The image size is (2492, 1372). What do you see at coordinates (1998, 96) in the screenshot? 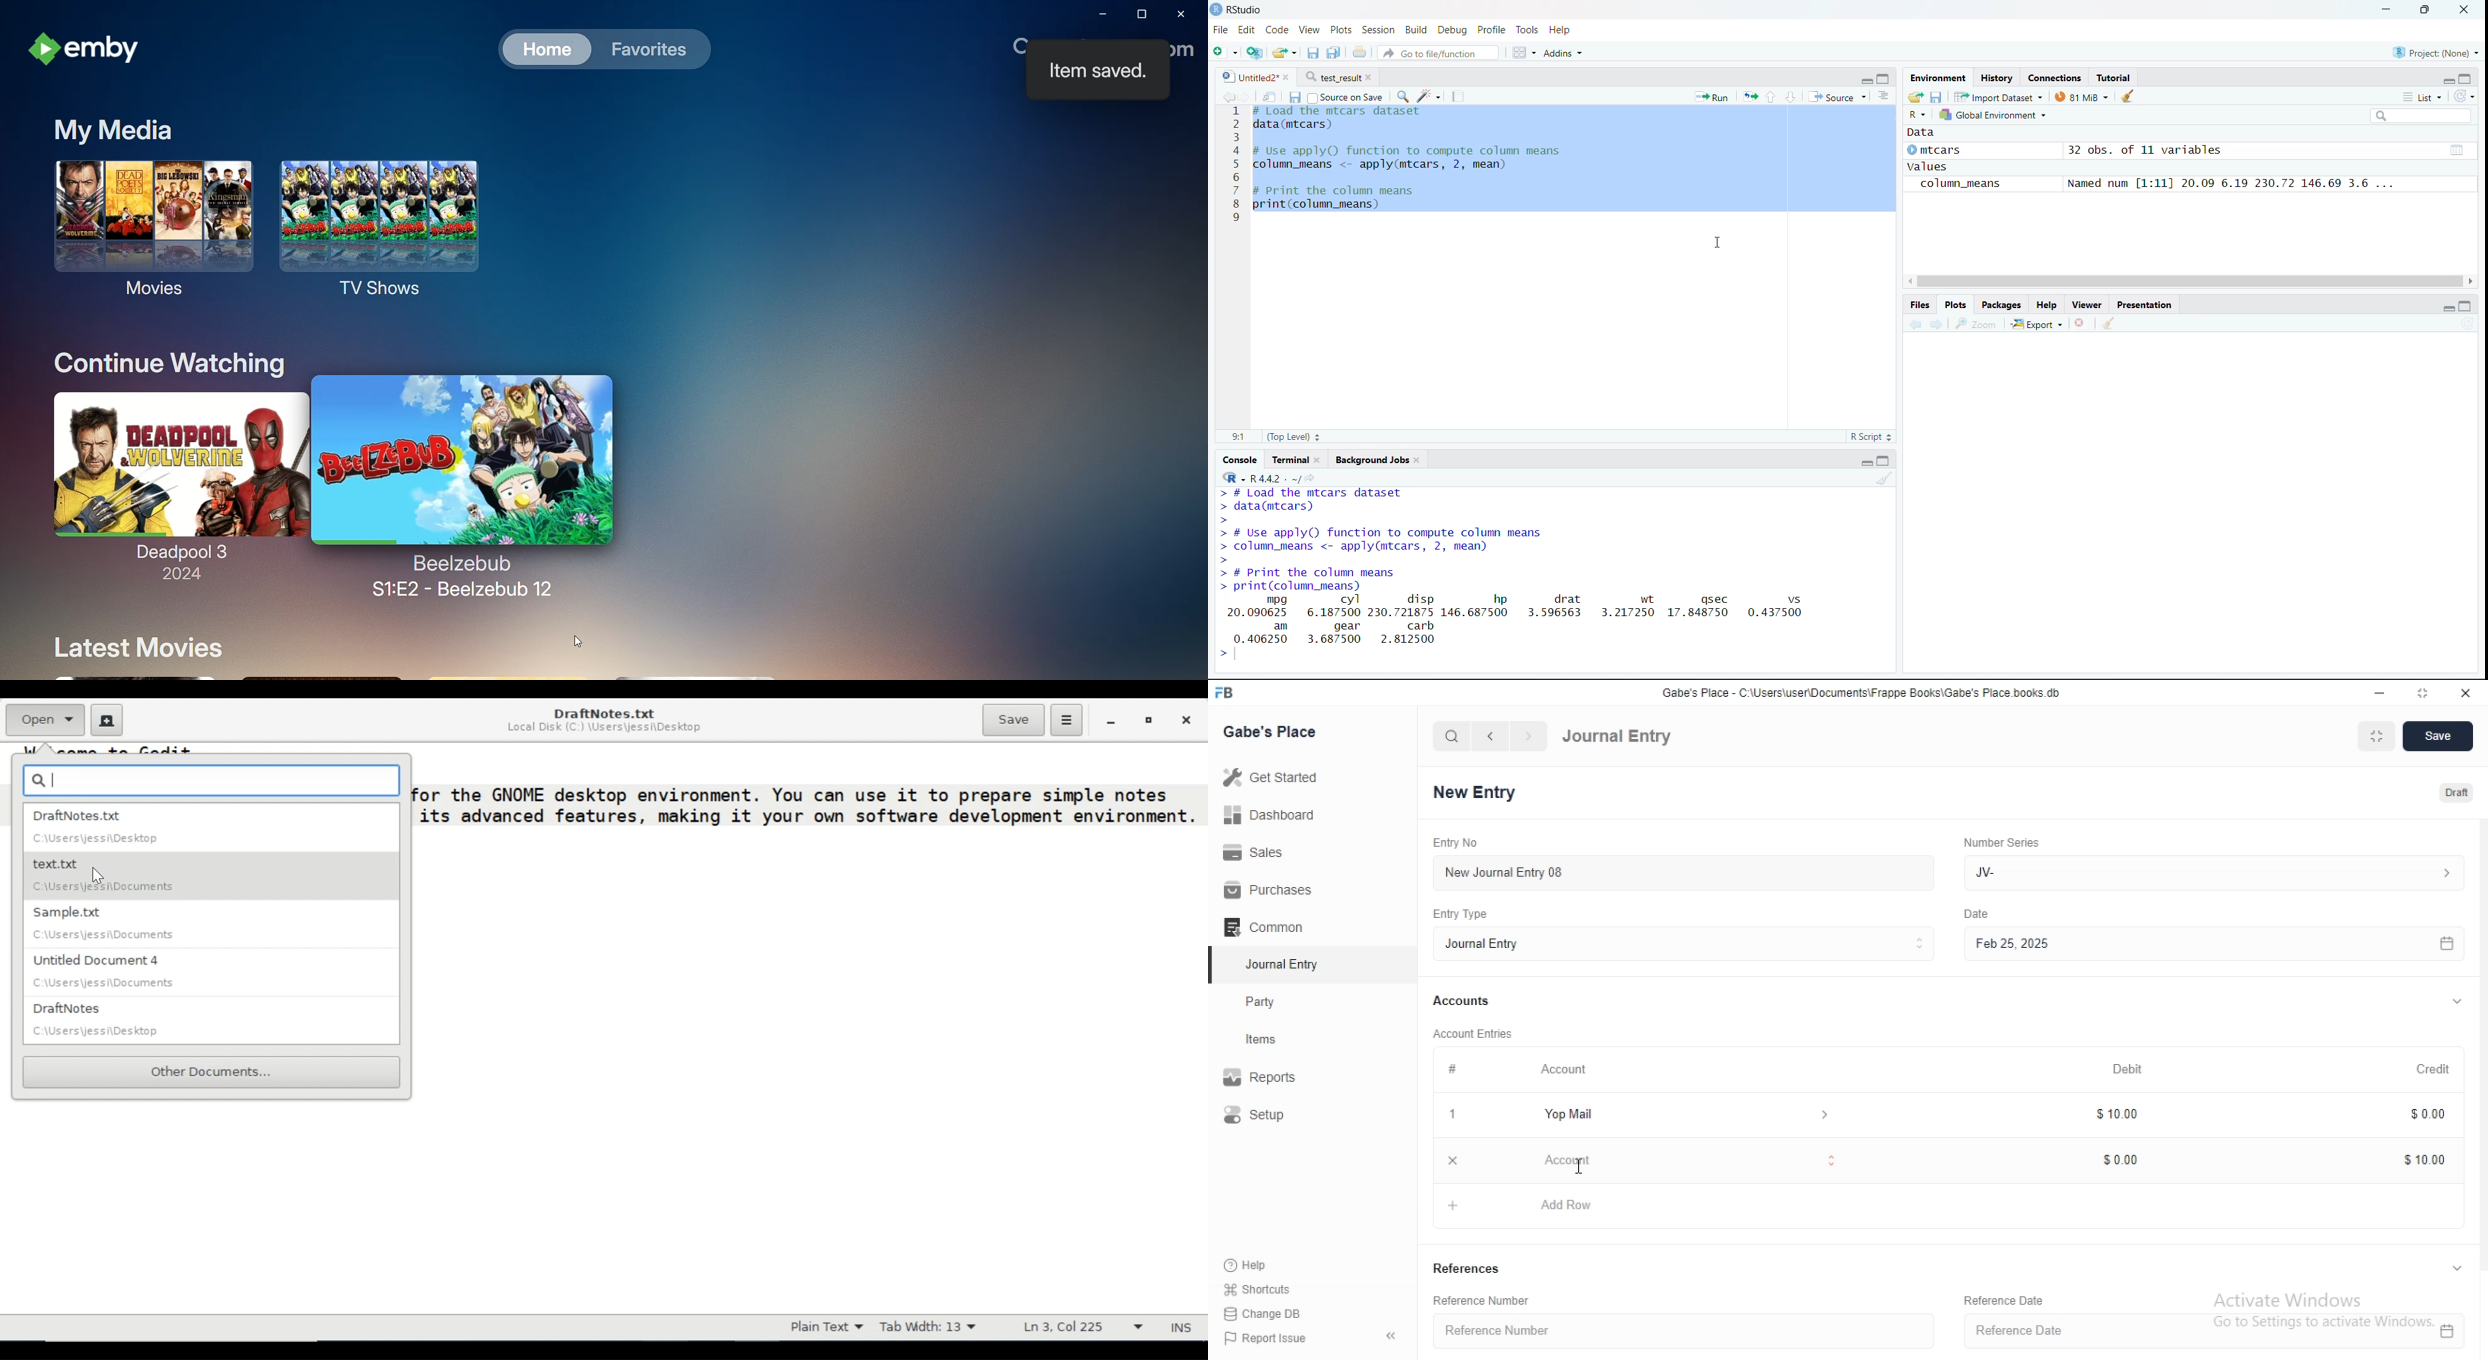
I see `Import Dataset` at bounding box center [1998, 96].